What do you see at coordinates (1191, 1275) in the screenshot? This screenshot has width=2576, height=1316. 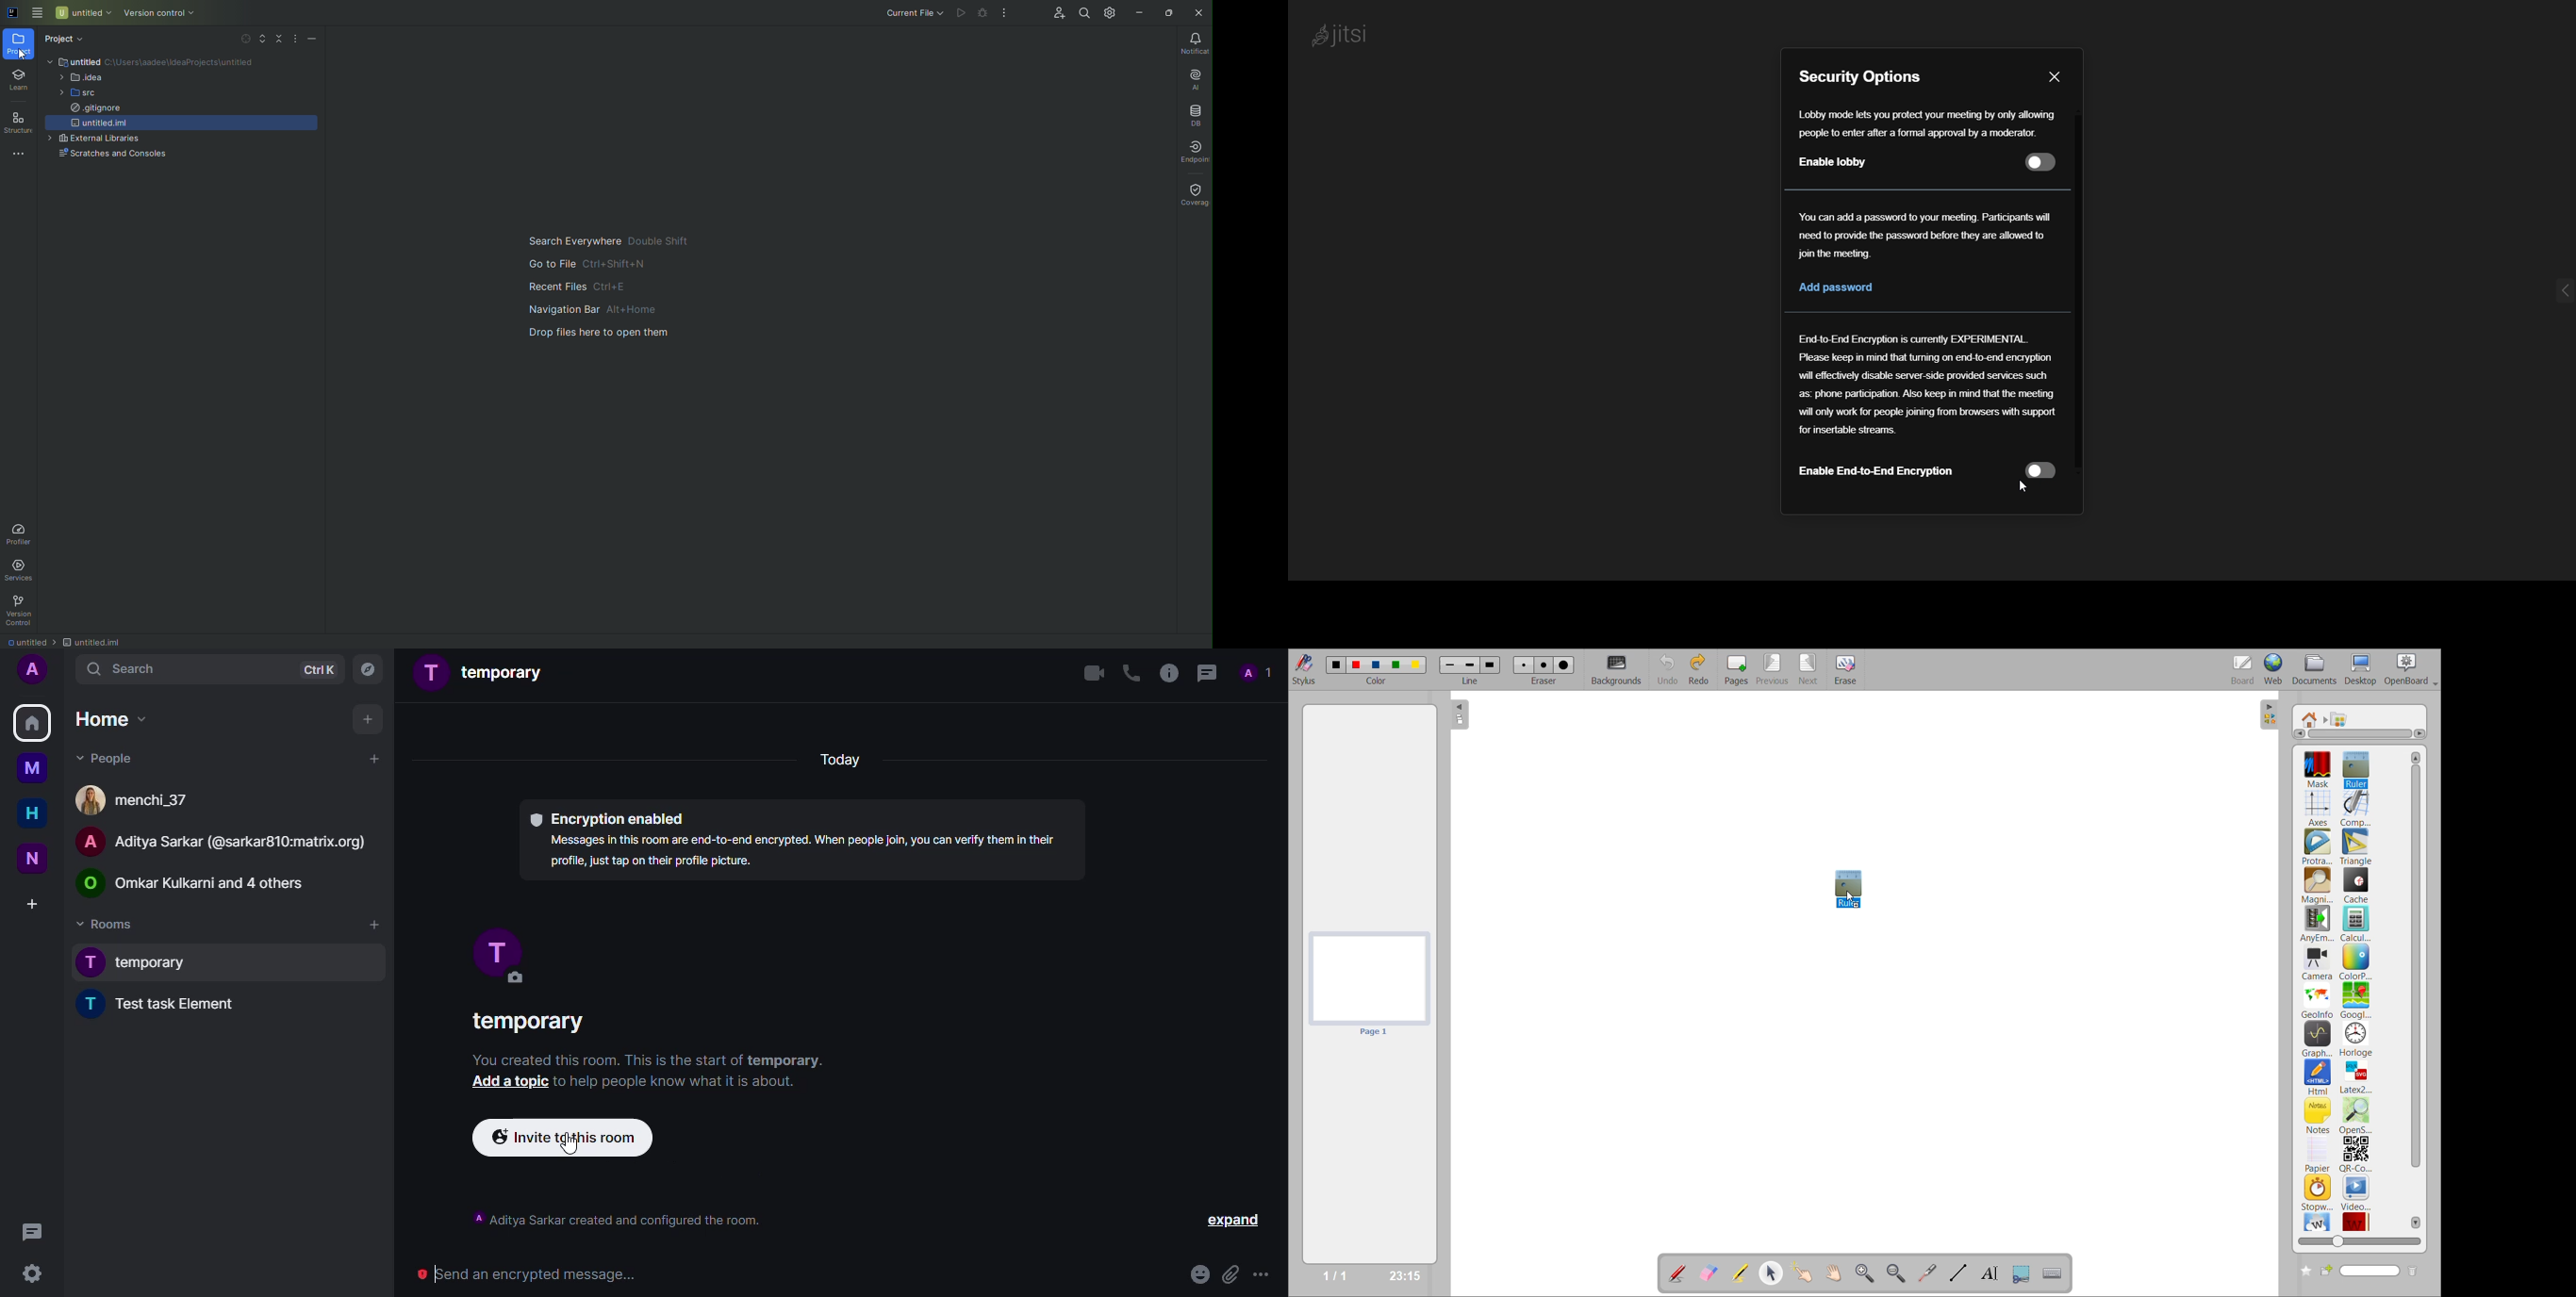 I see `emoji` at bounding box center [1191, 1275].